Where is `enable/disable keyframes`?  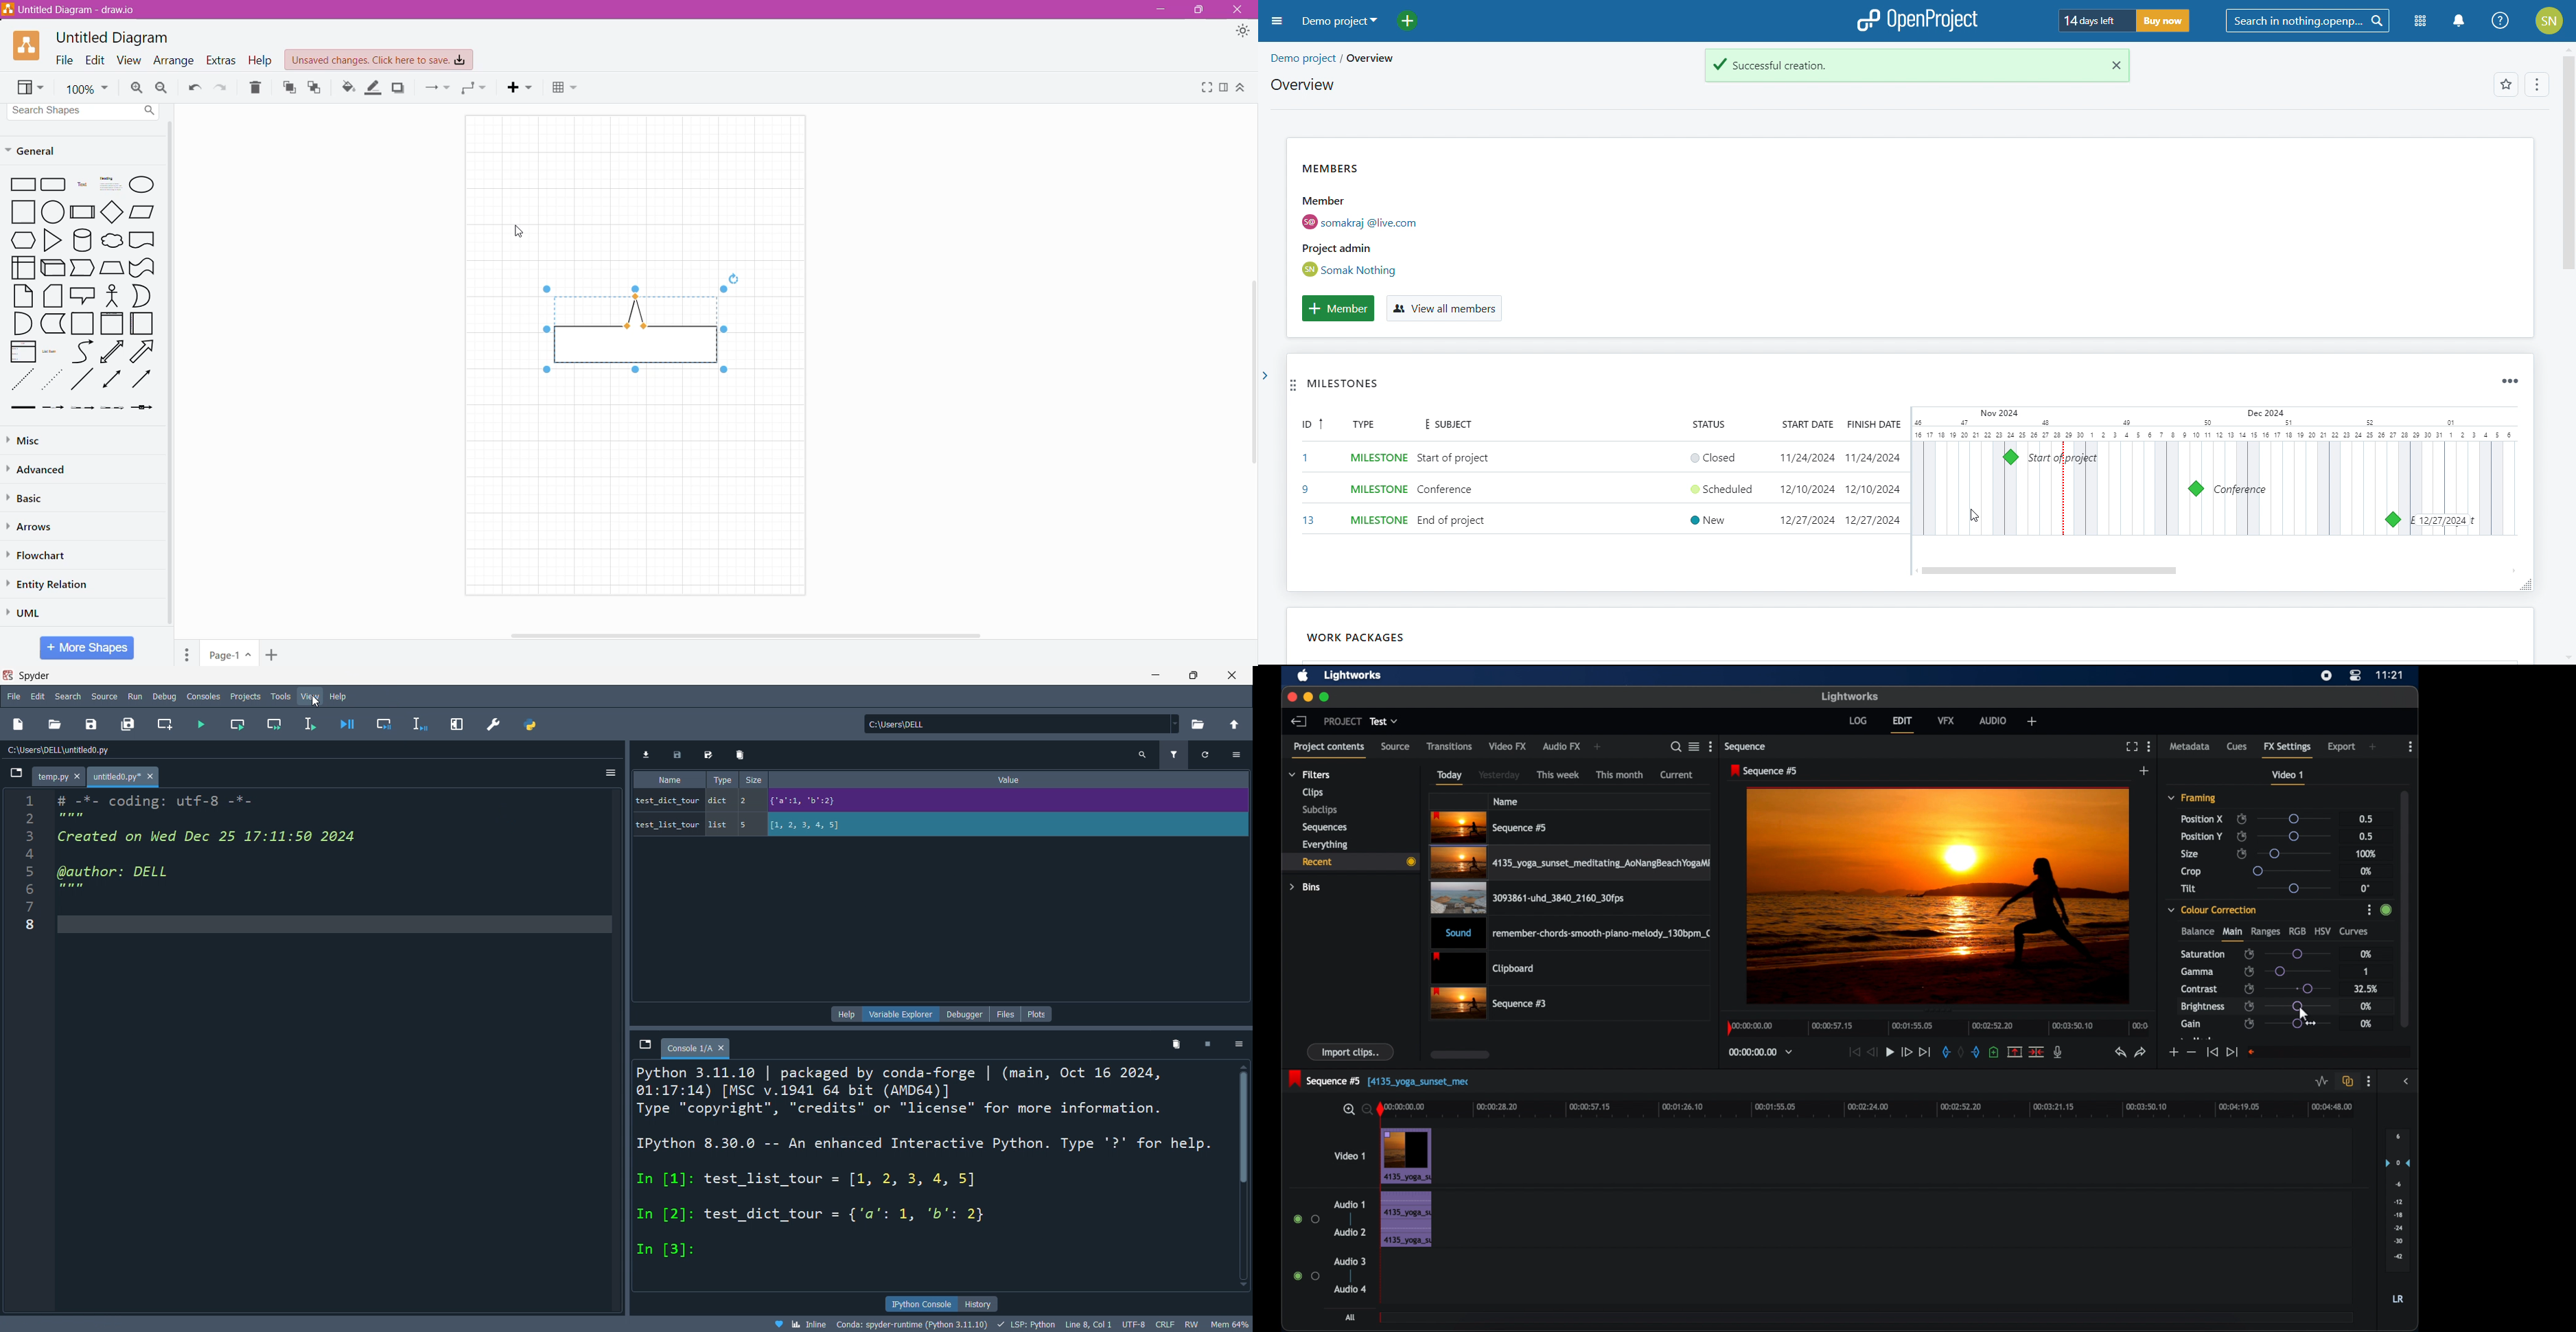
enable/disable keyframes is located at coordinates (2249, 1006).